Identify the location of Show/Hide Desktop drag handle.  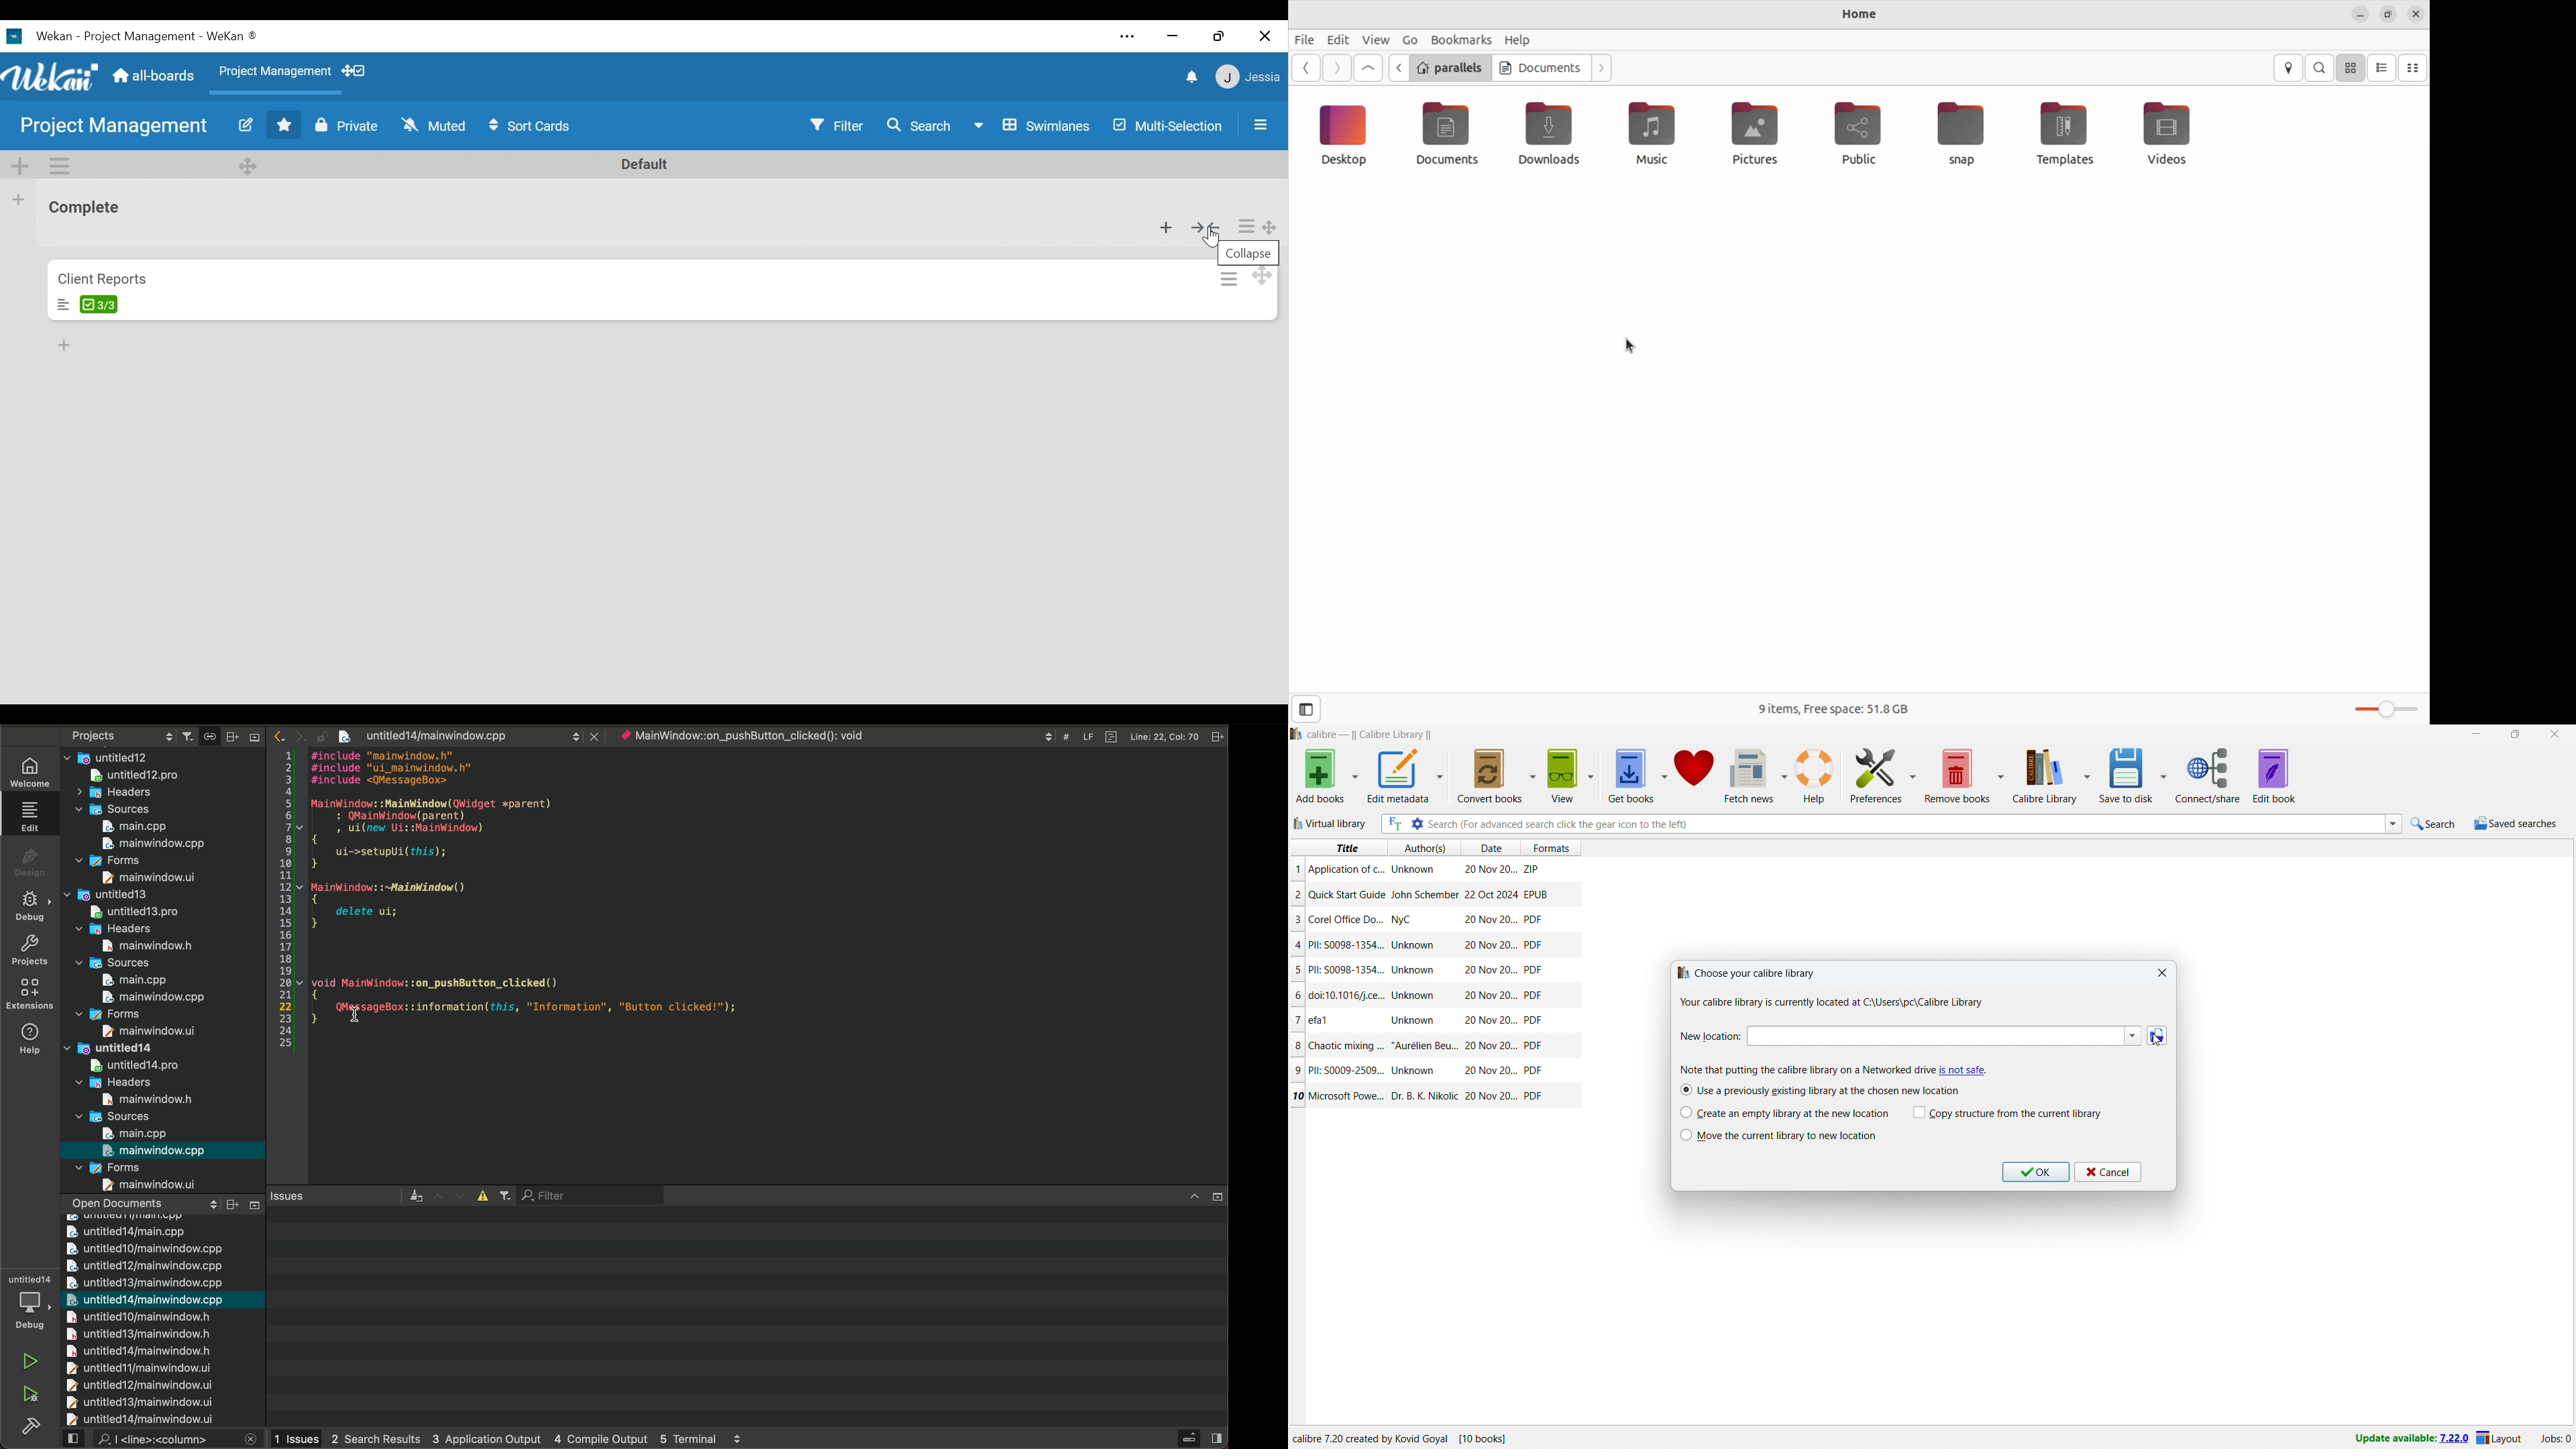
(355, 72).